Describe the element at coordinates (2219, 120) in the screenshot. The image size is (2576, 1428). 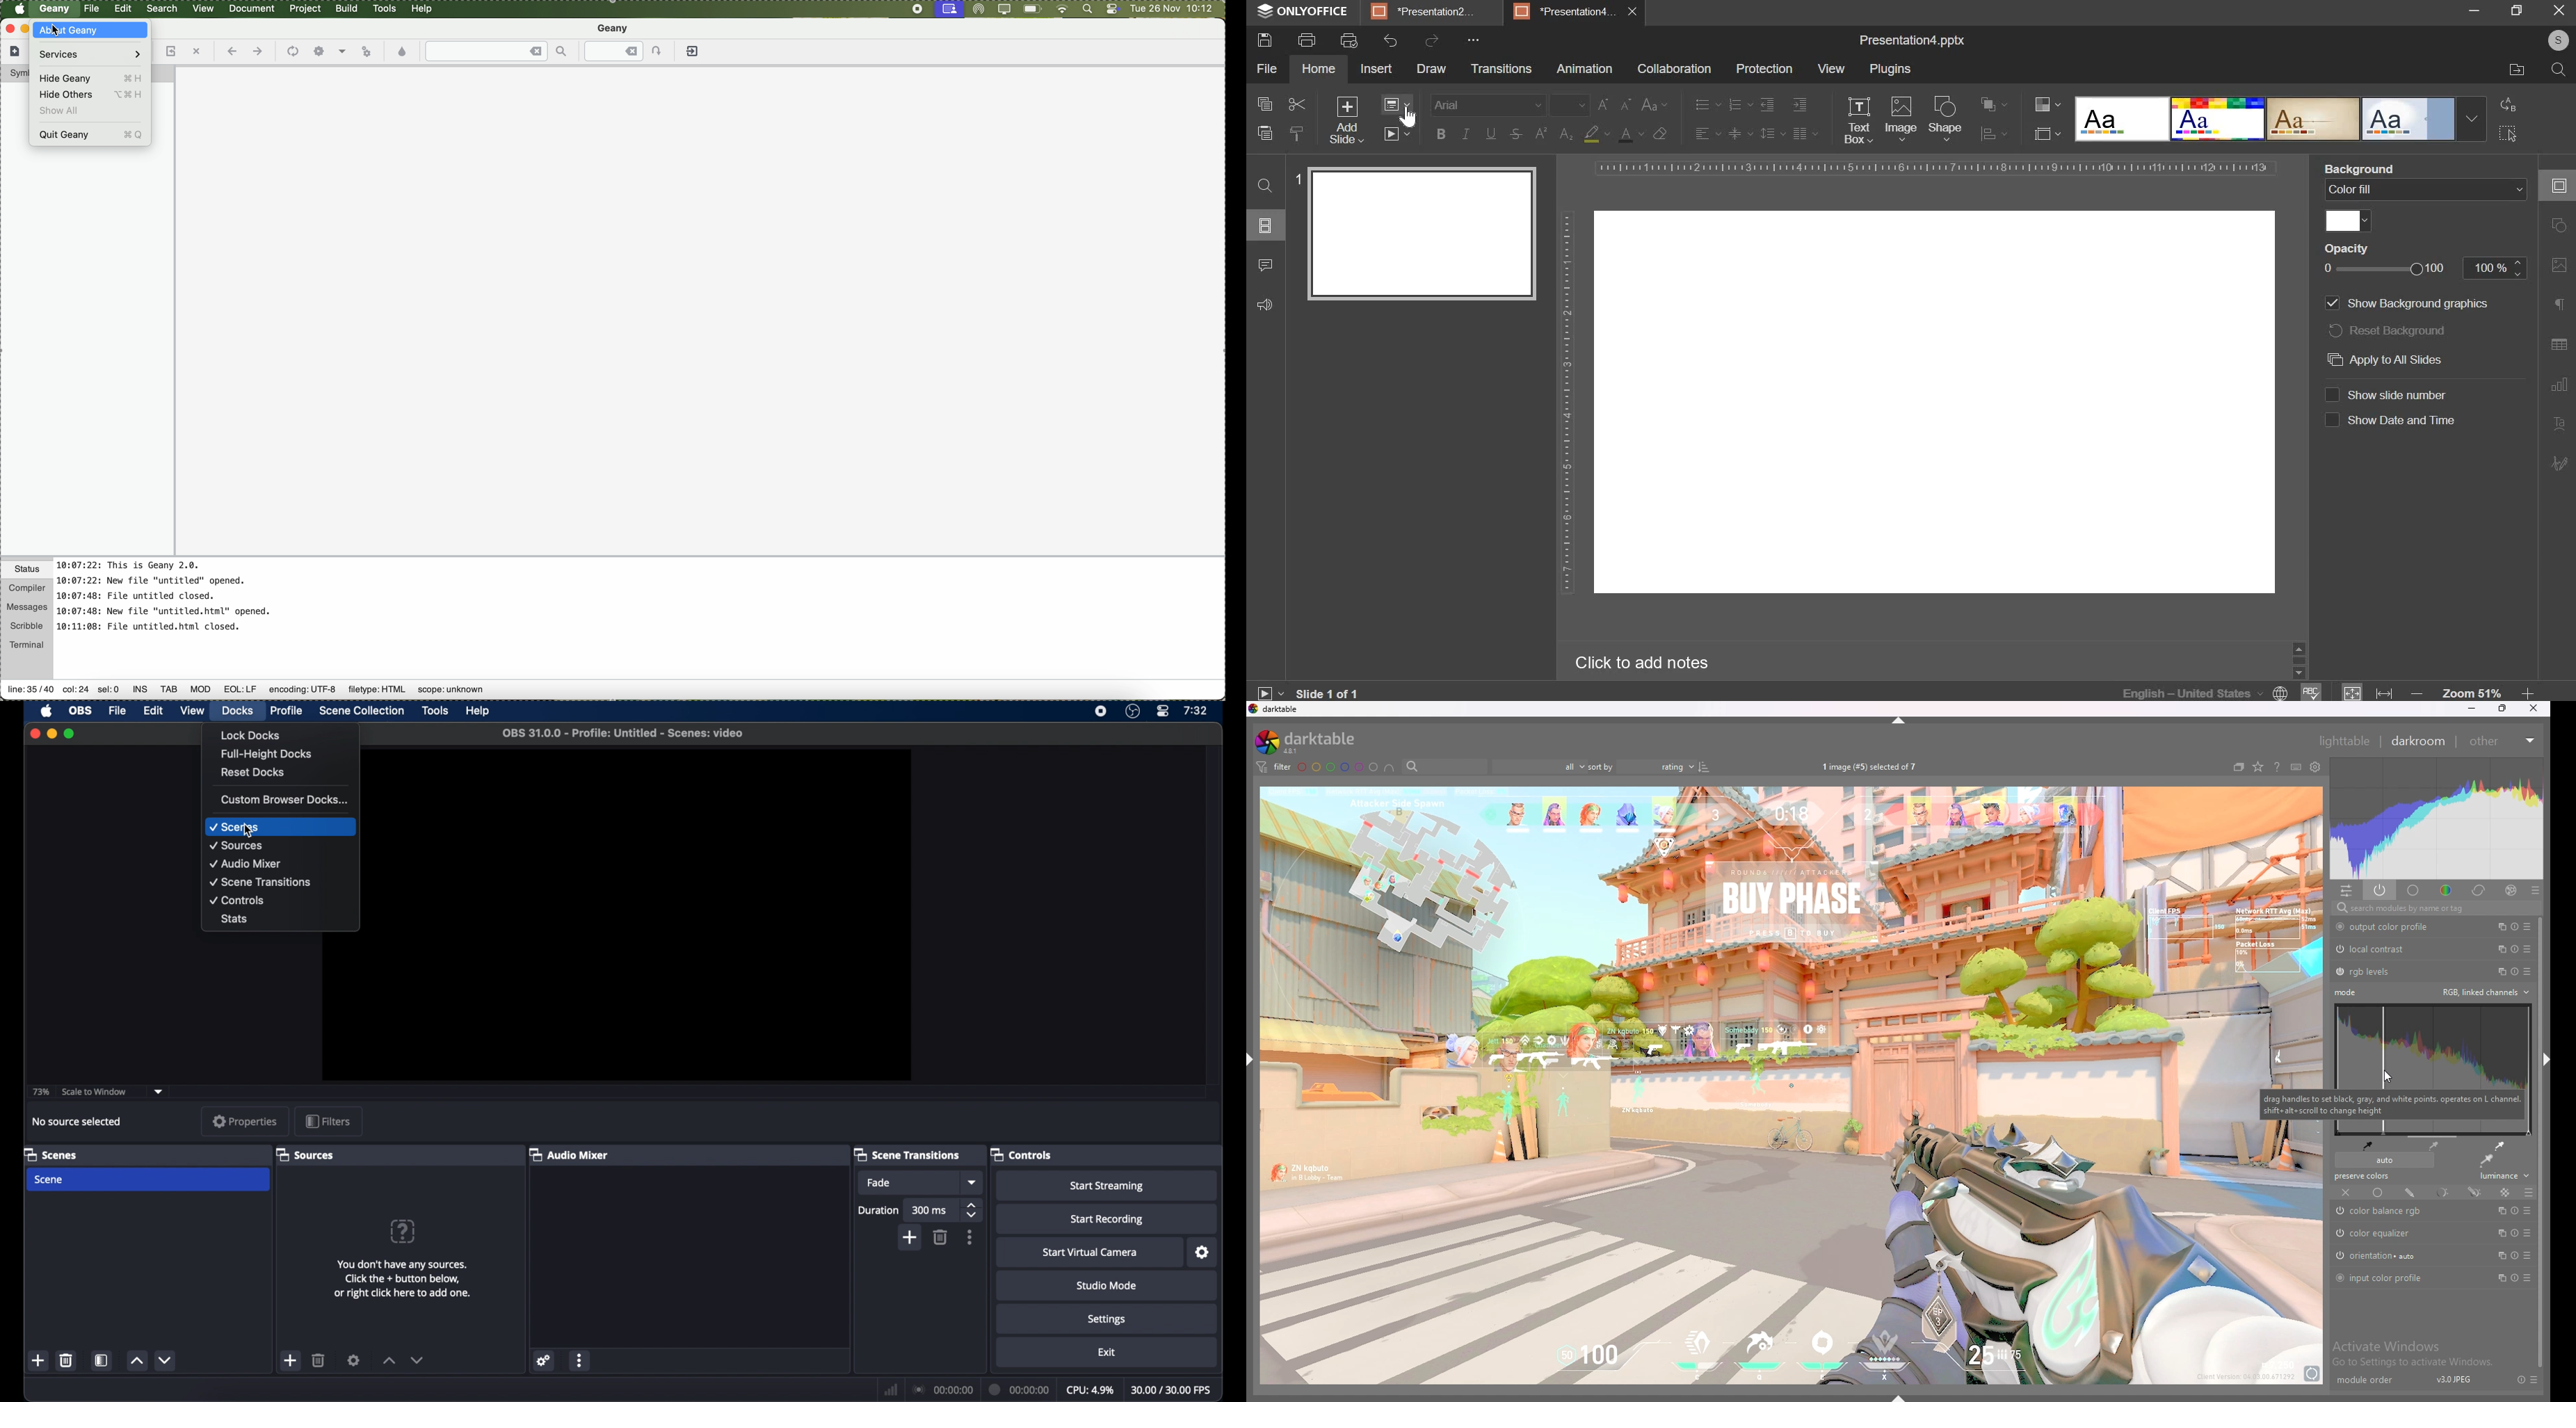
I see `design` at that location.